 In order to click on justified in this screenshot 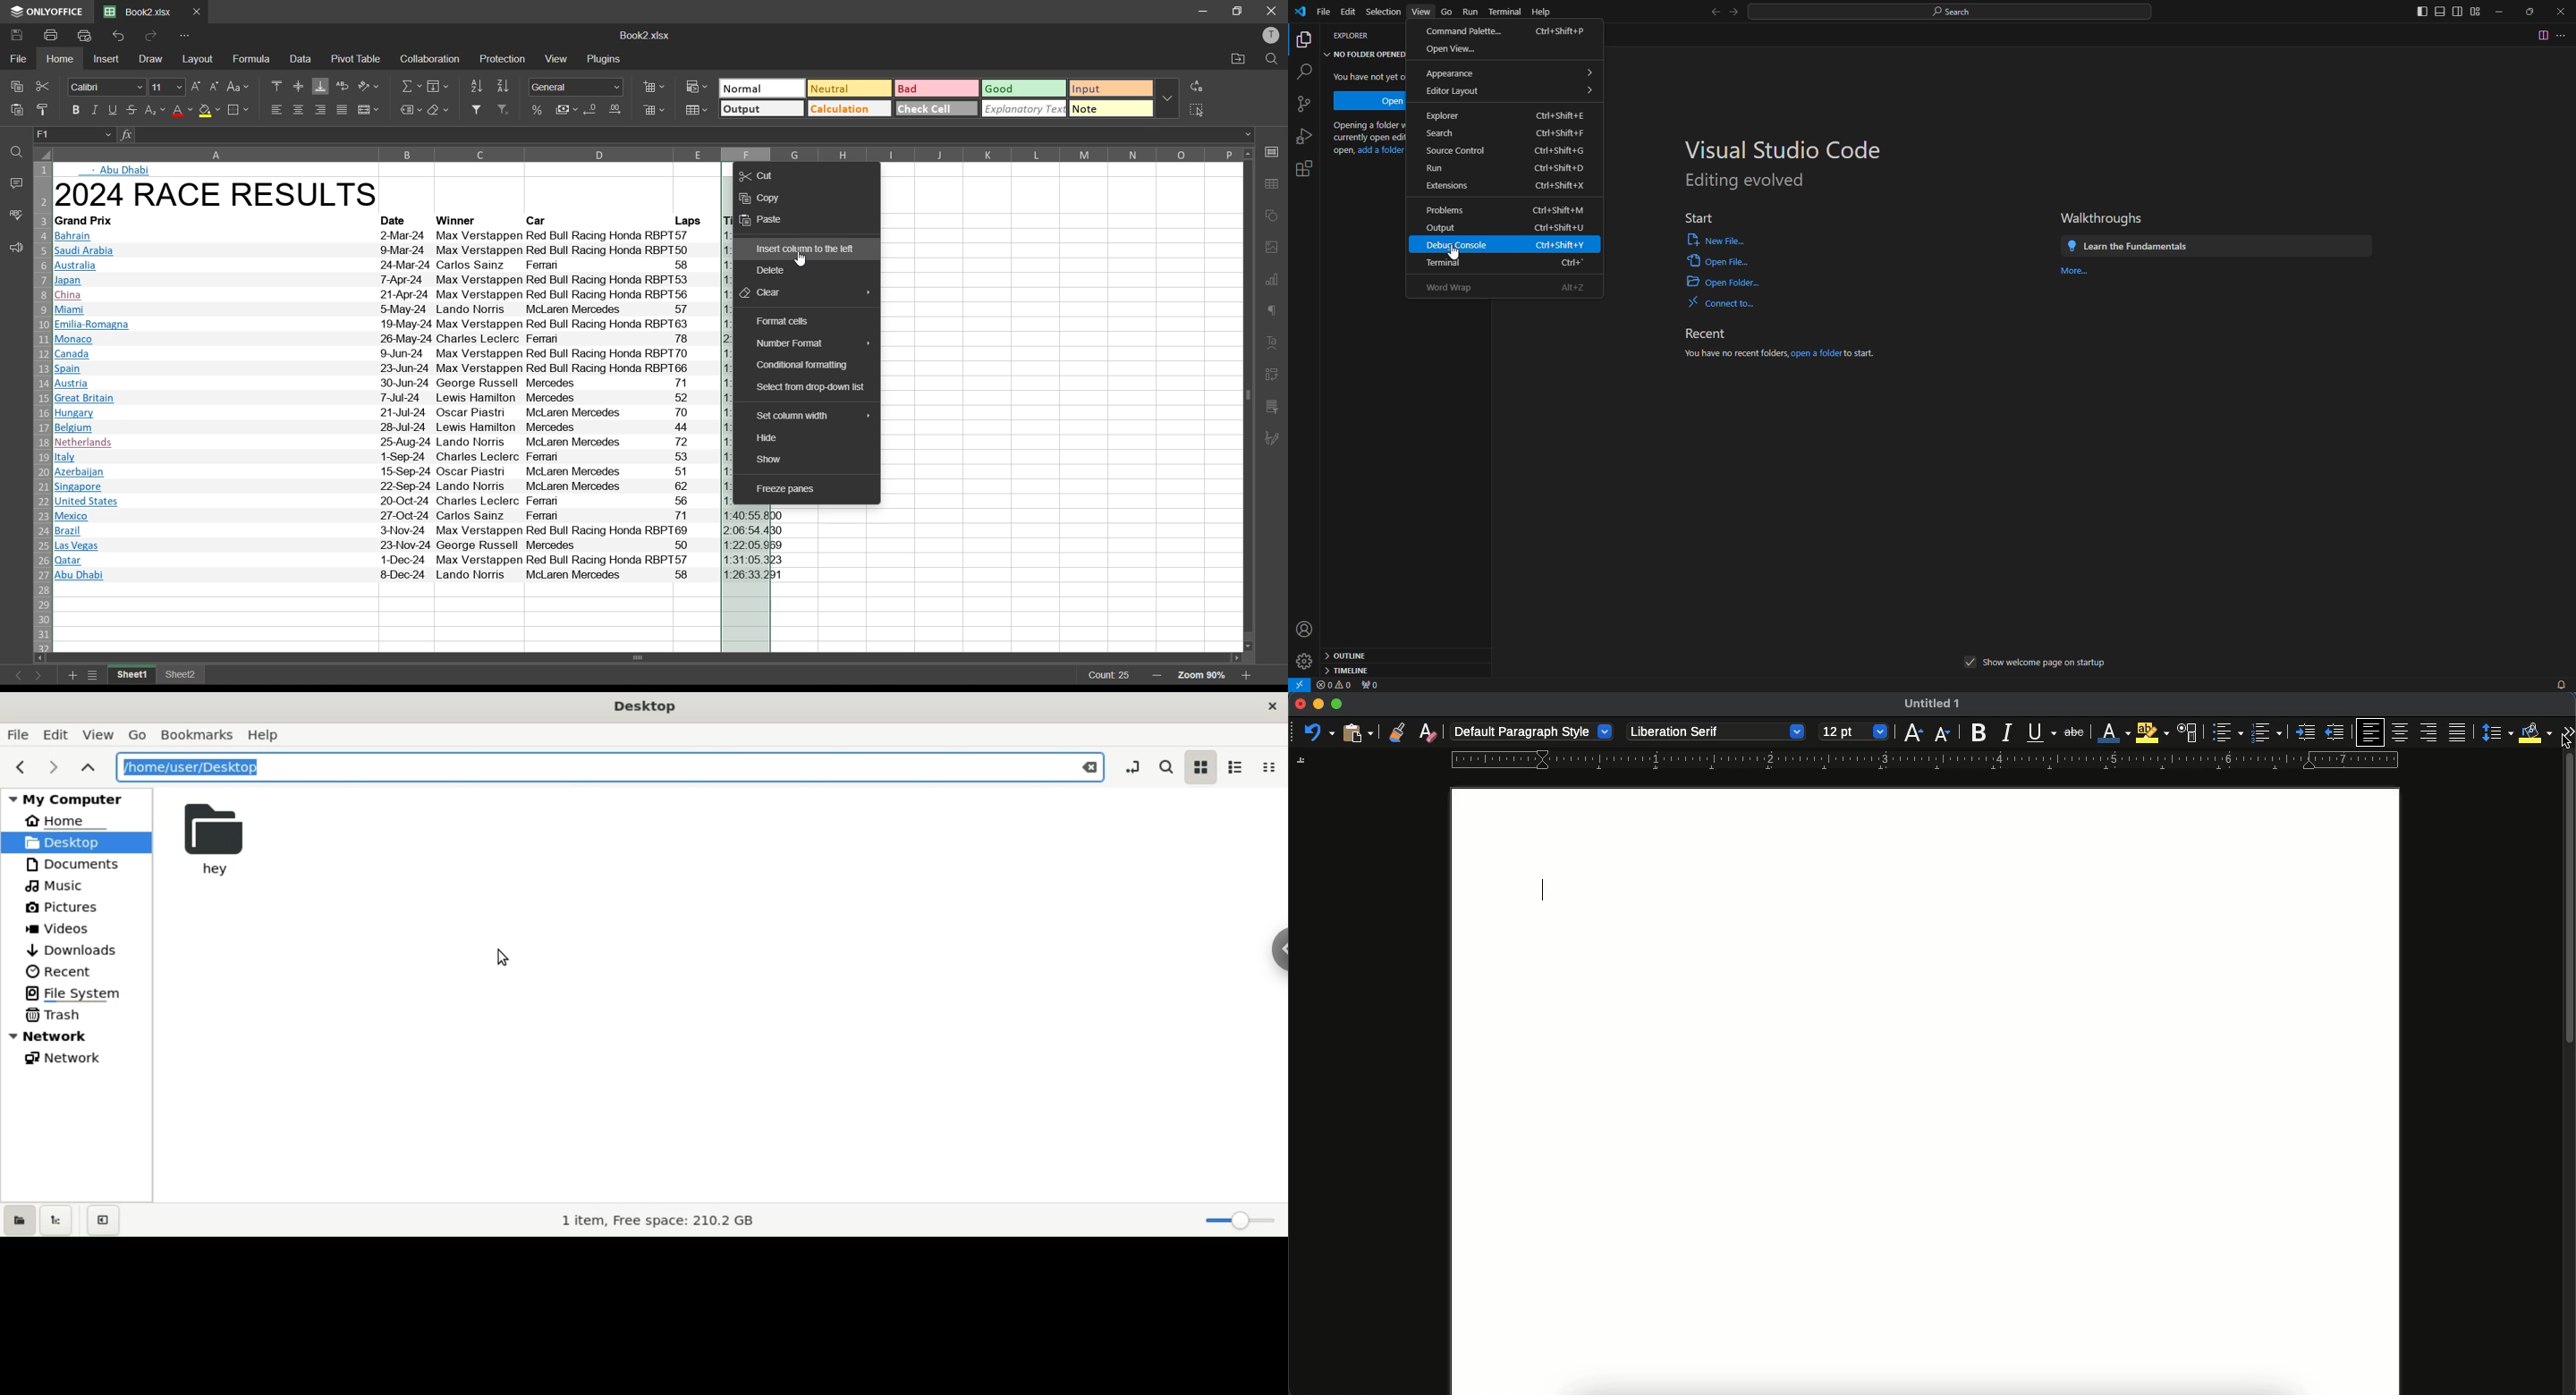, I will do `click(343, 110)`.